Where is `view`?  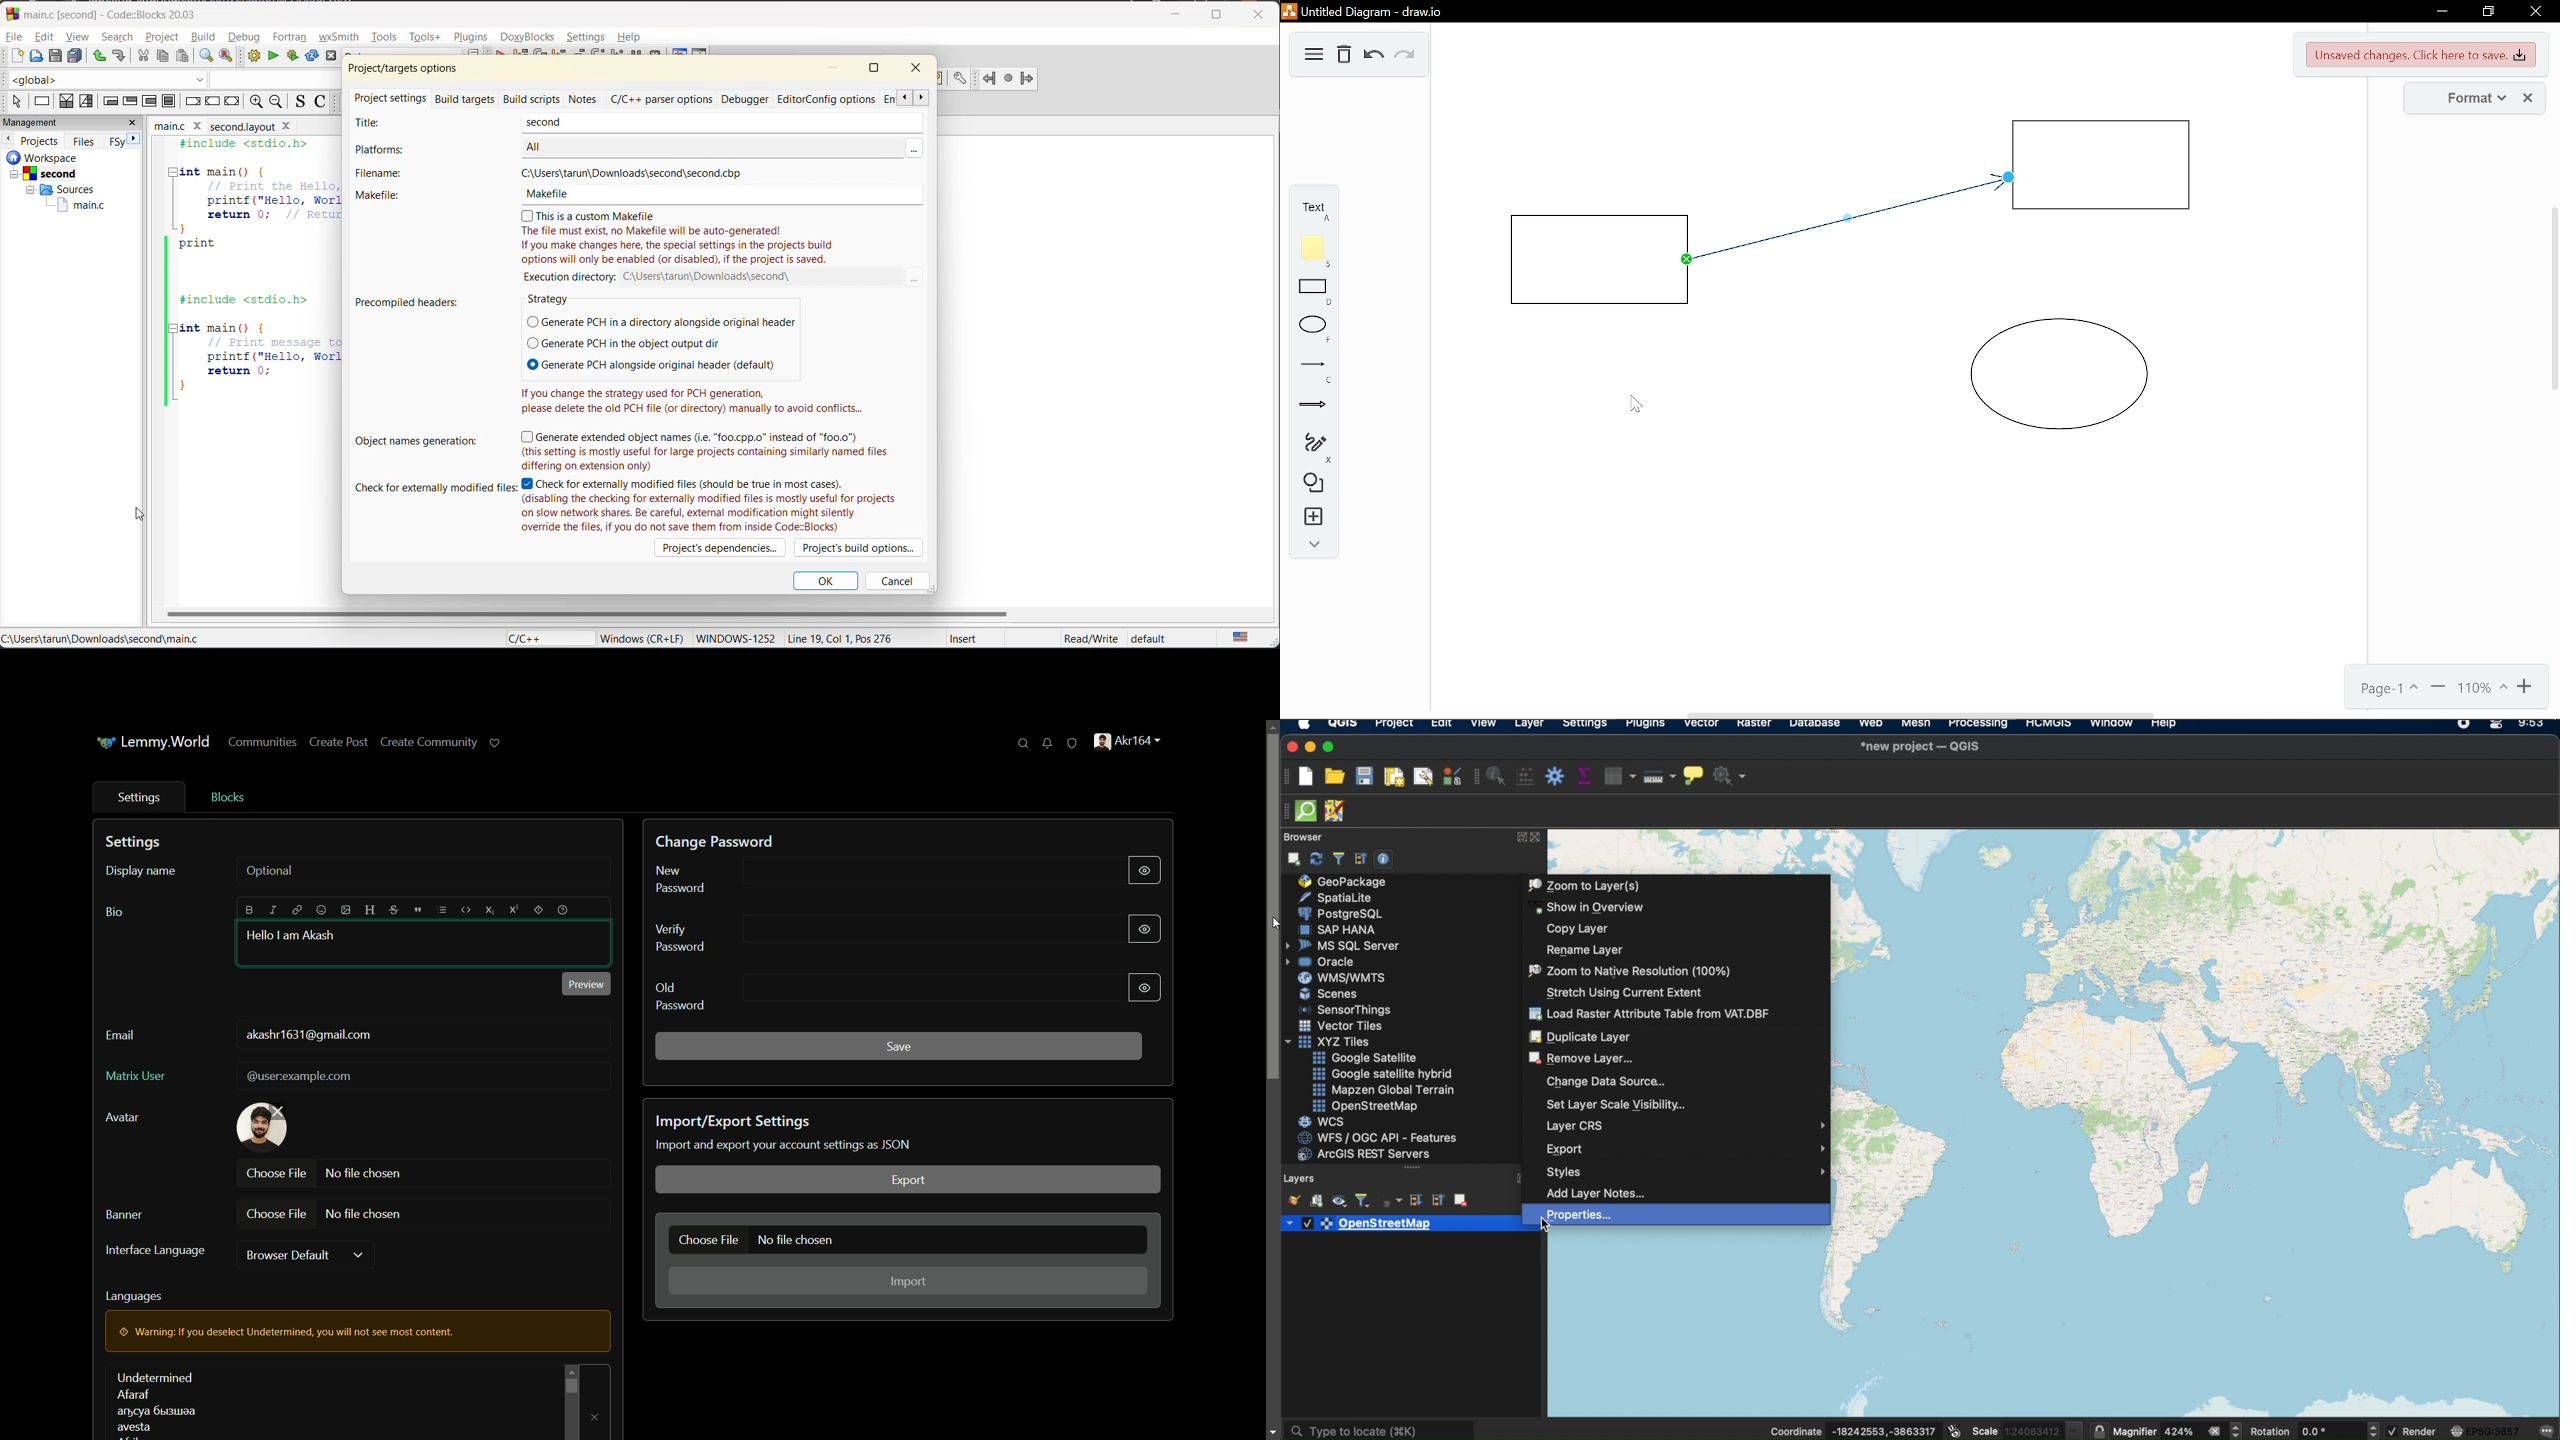
view is located at coordinates (77, 38).